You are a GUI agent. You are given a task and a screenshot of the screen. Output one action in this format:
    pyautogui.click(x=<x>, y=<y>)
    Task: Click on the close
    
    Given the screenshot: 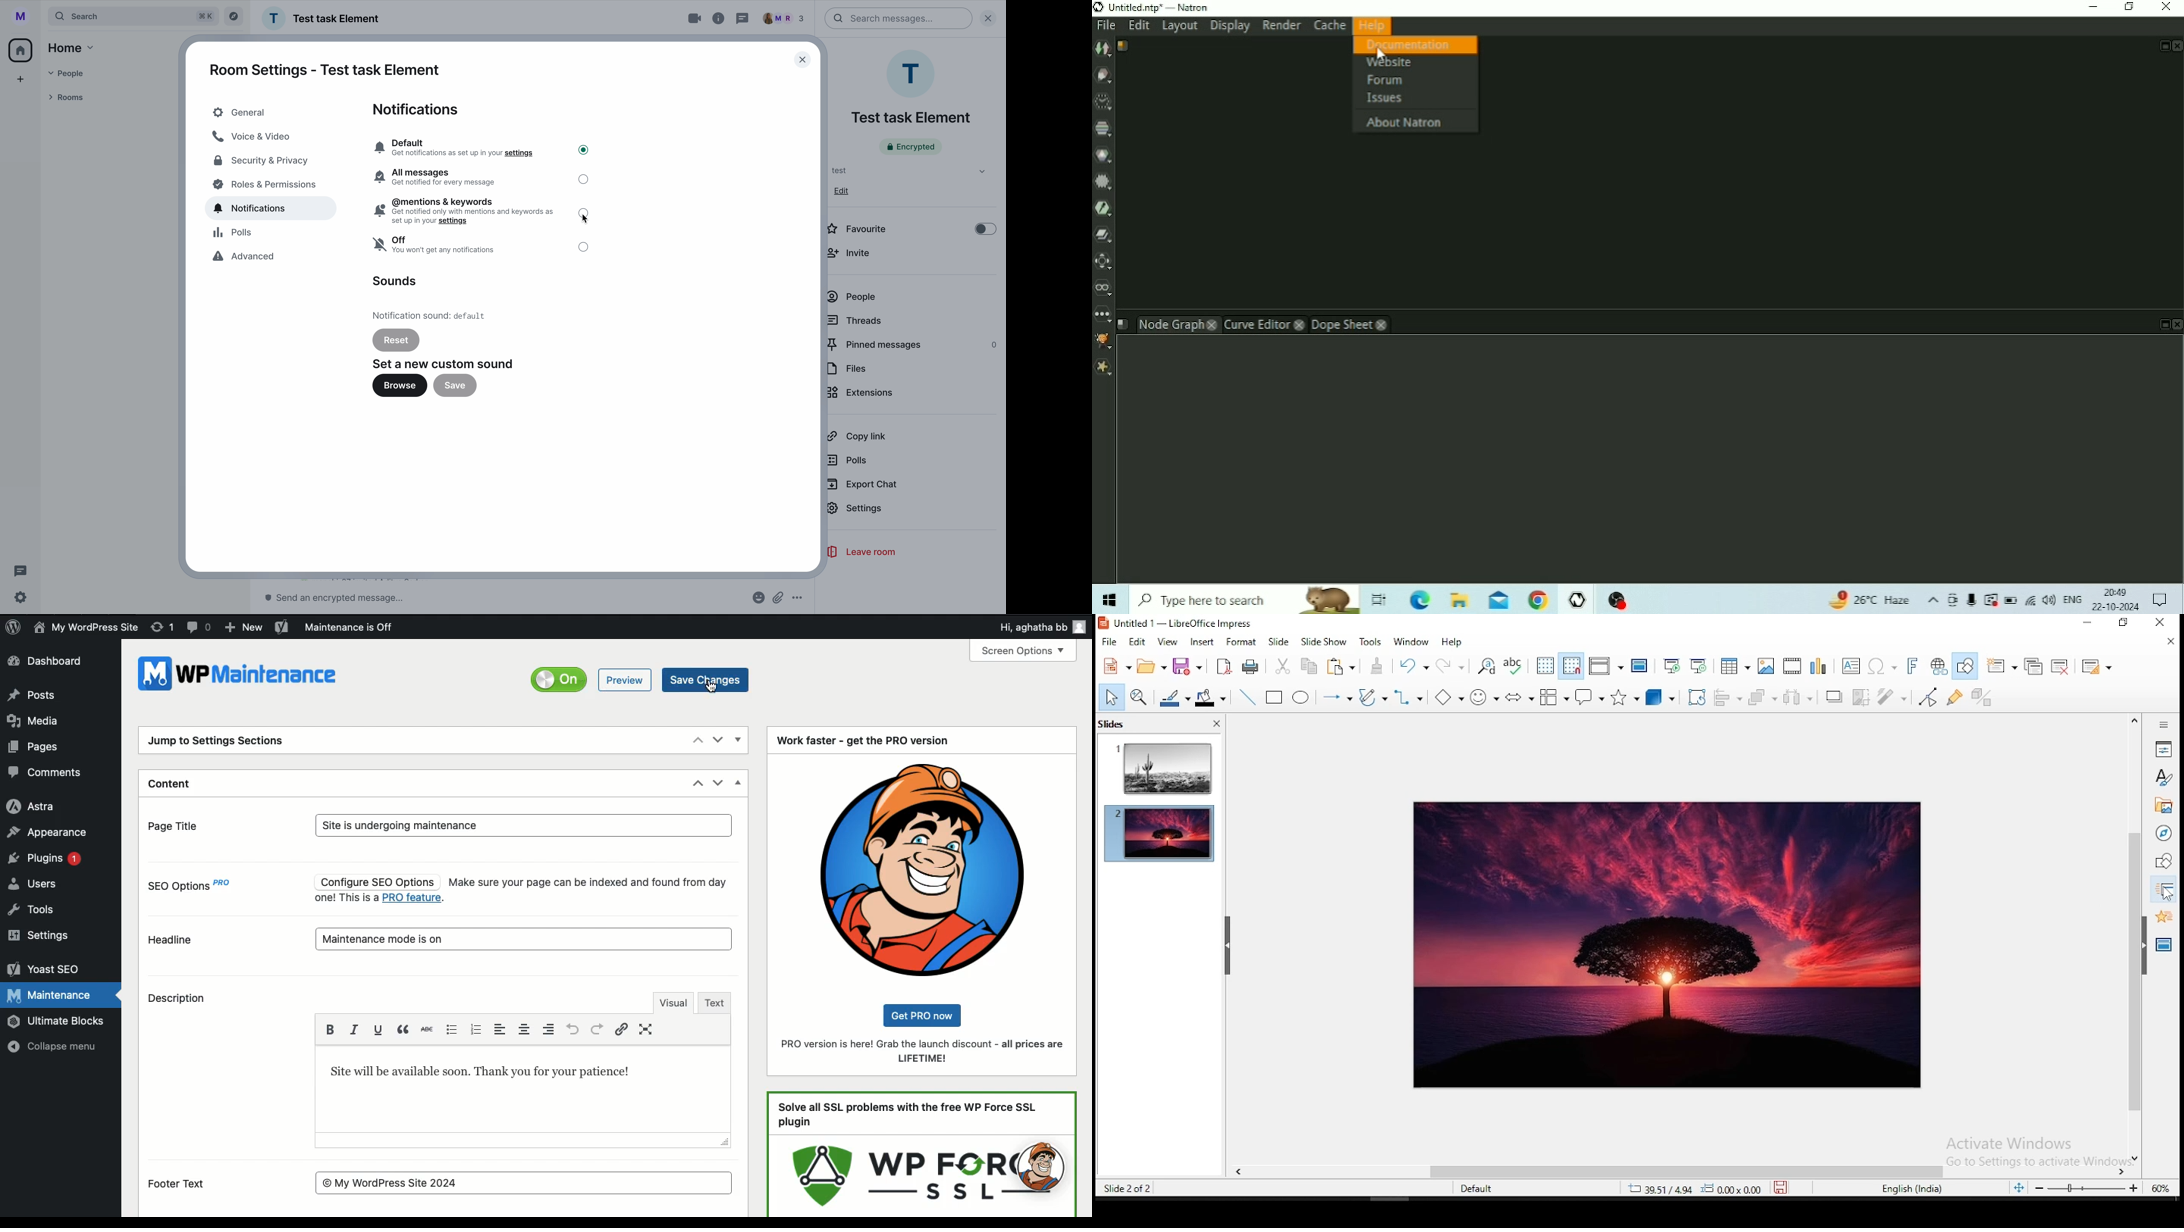 What is the action you would take?
    pyautogui.click(x=992, y=17)
    